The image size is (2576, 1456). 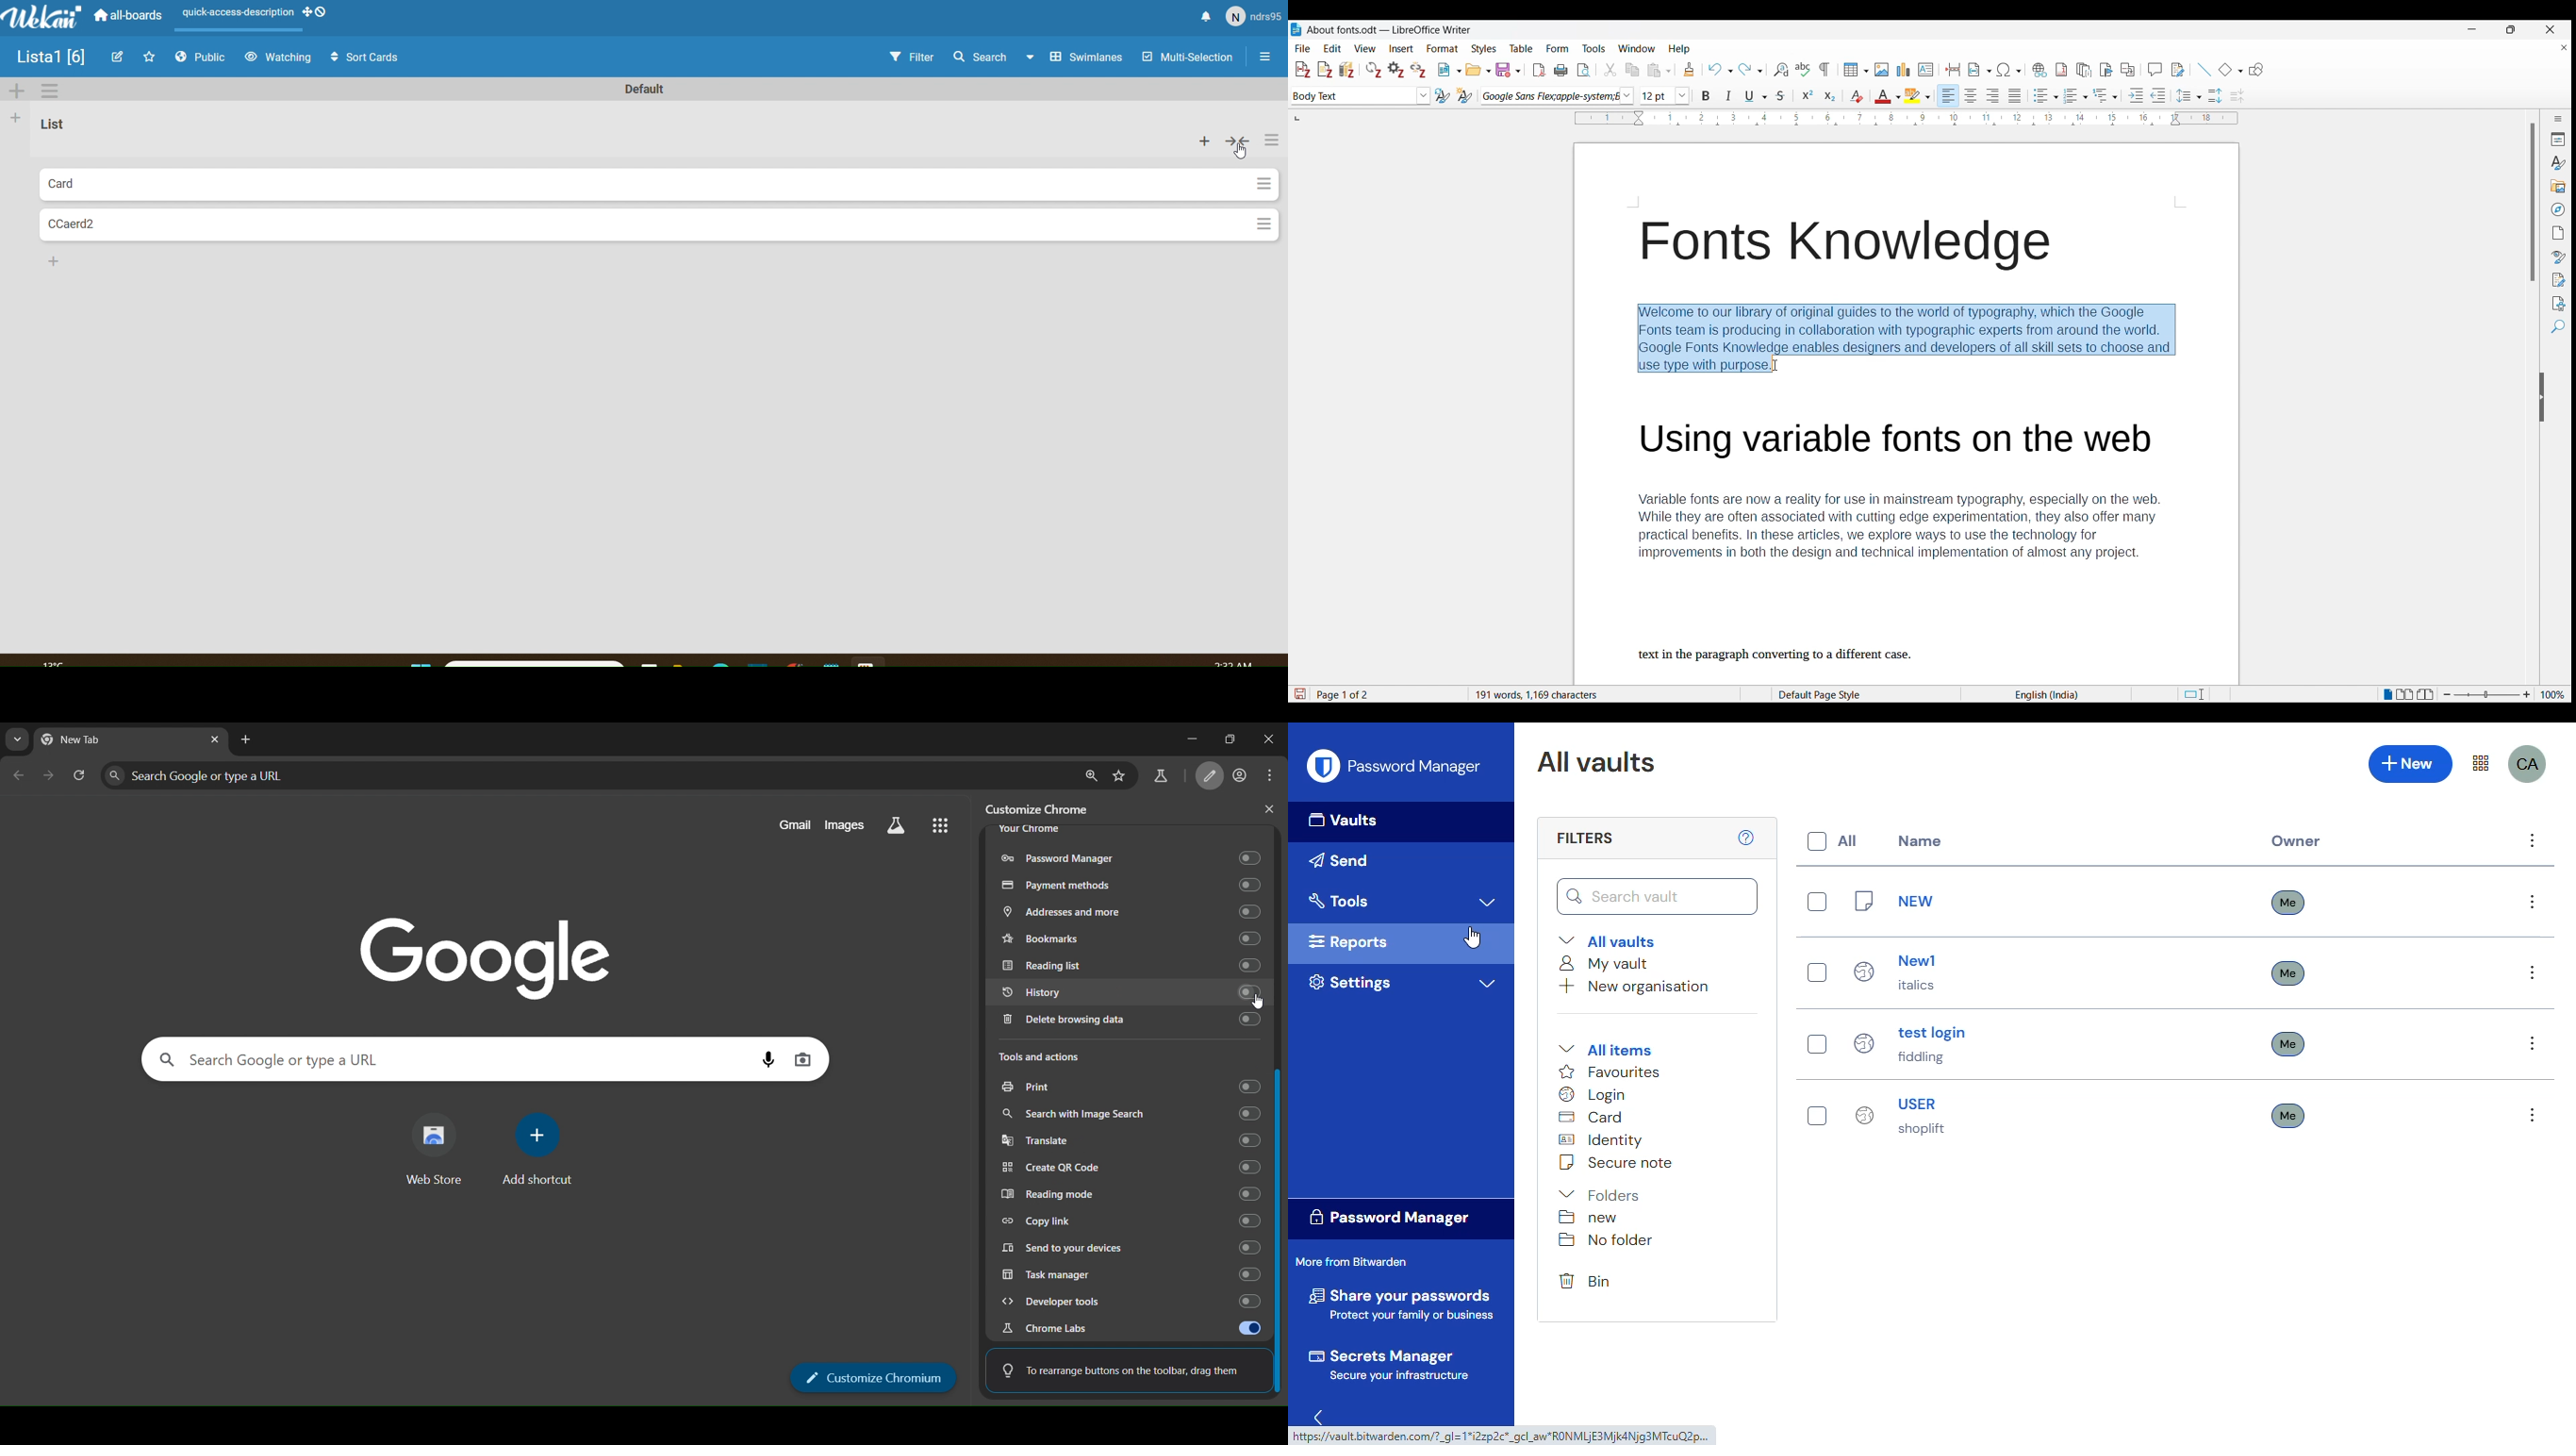 What do you see at coordinates (1269, 809) in the screenshot?
I see `close` at bounding box center [1269, 809].